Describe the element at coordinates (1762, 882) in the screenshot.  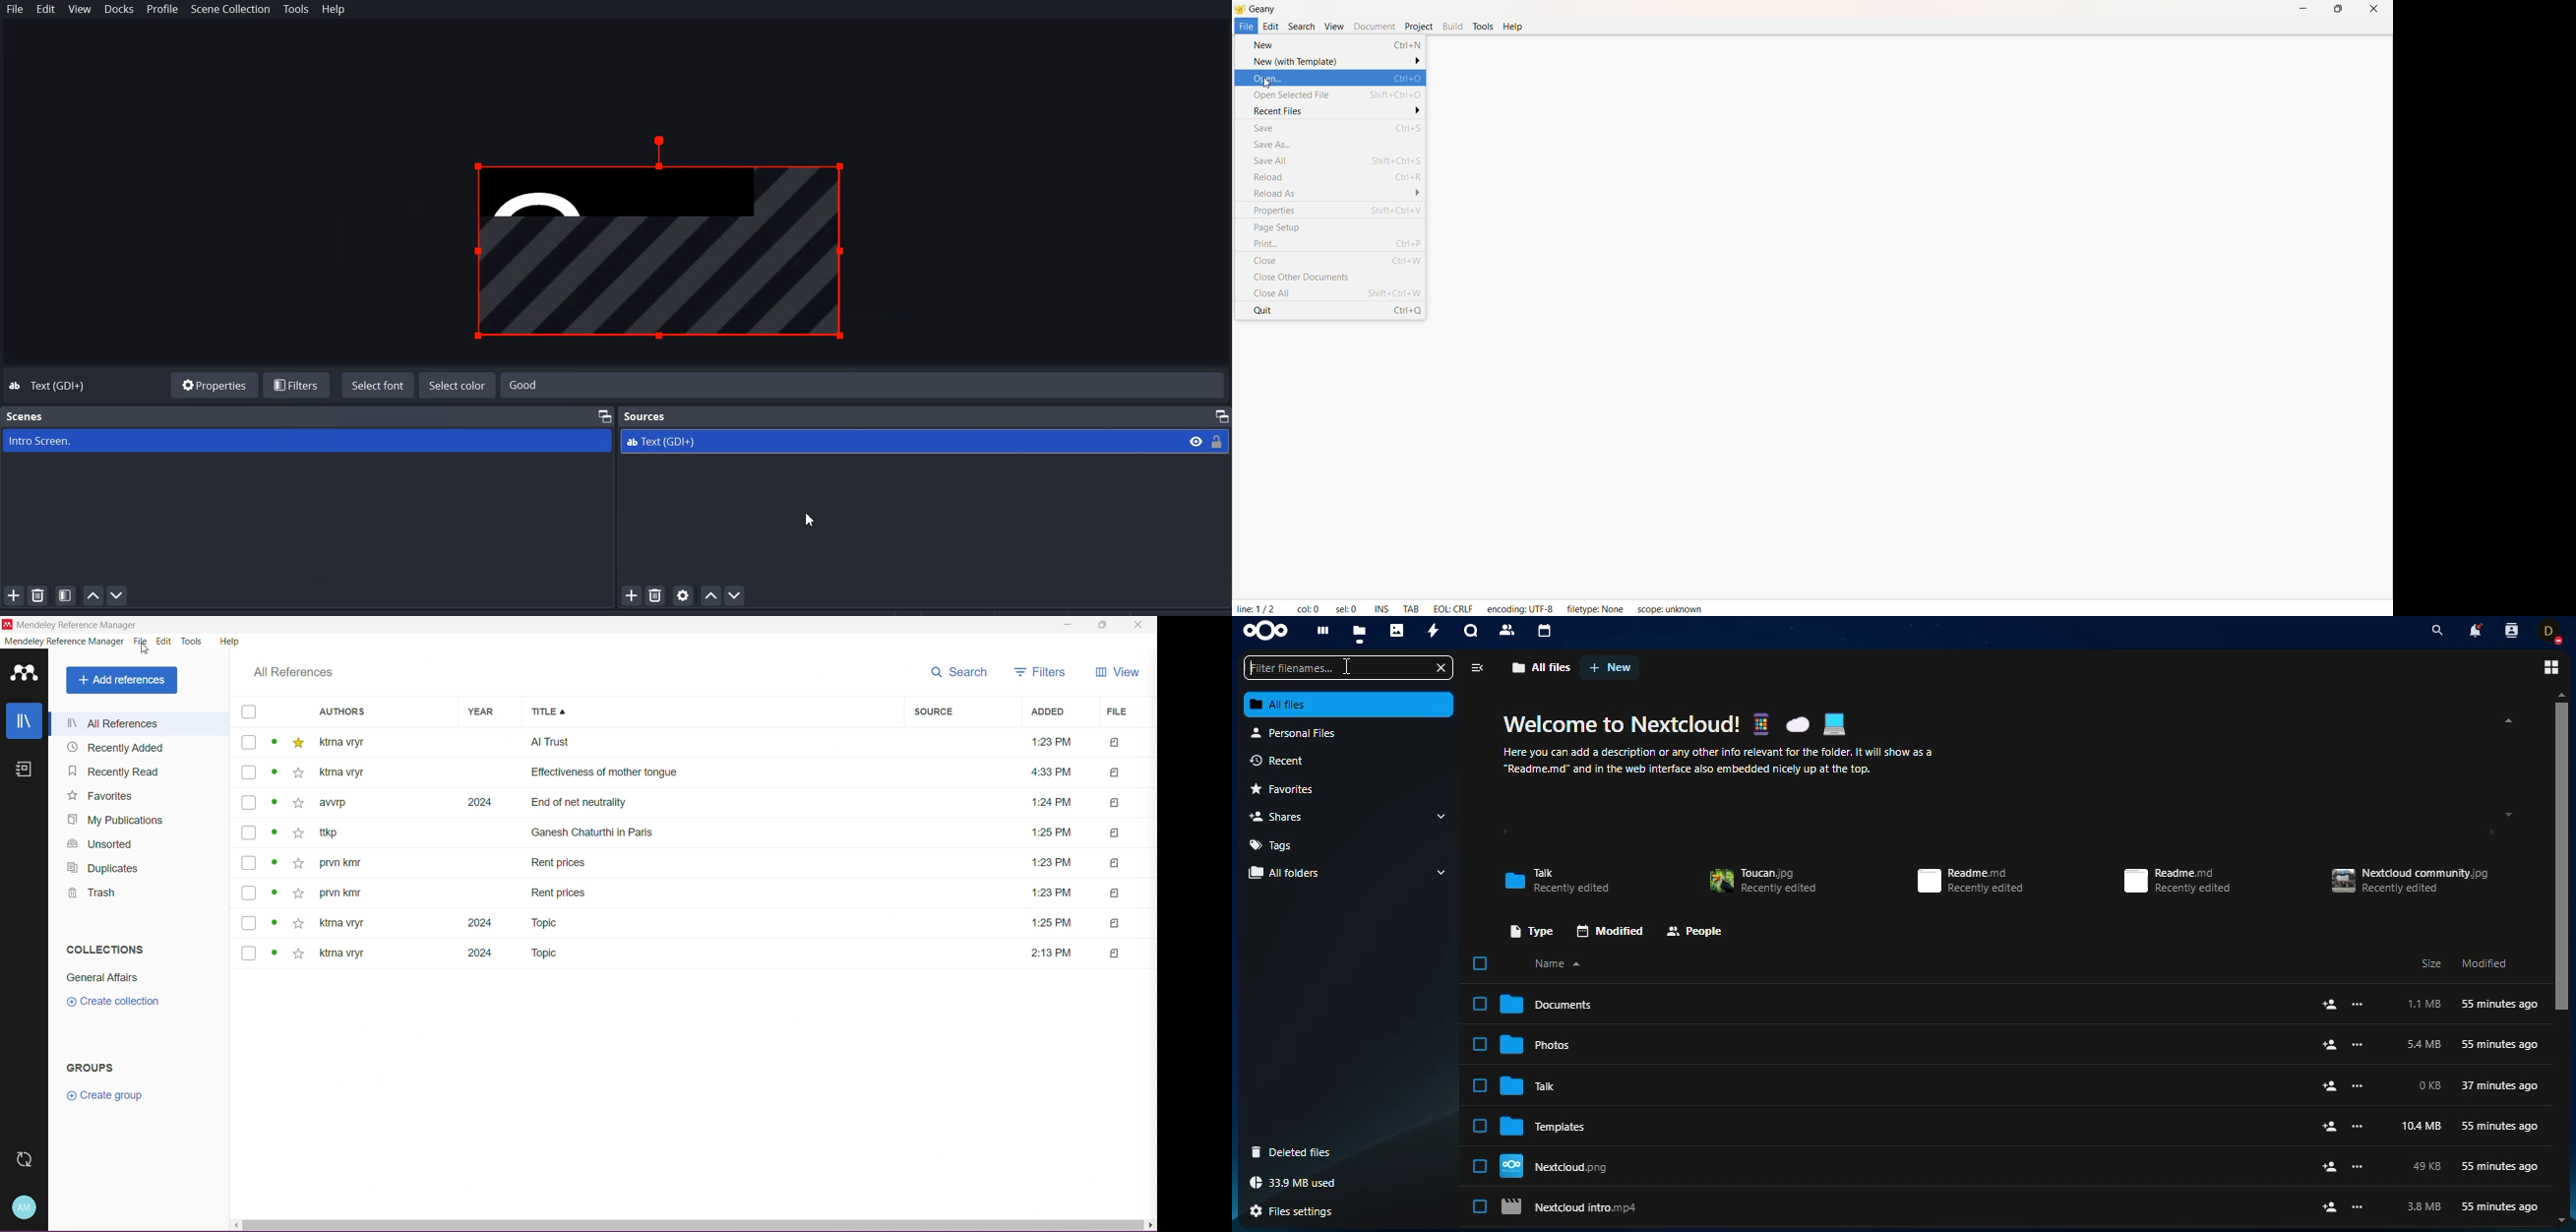
I see `Toucan.jpg Recently edited` at that location.